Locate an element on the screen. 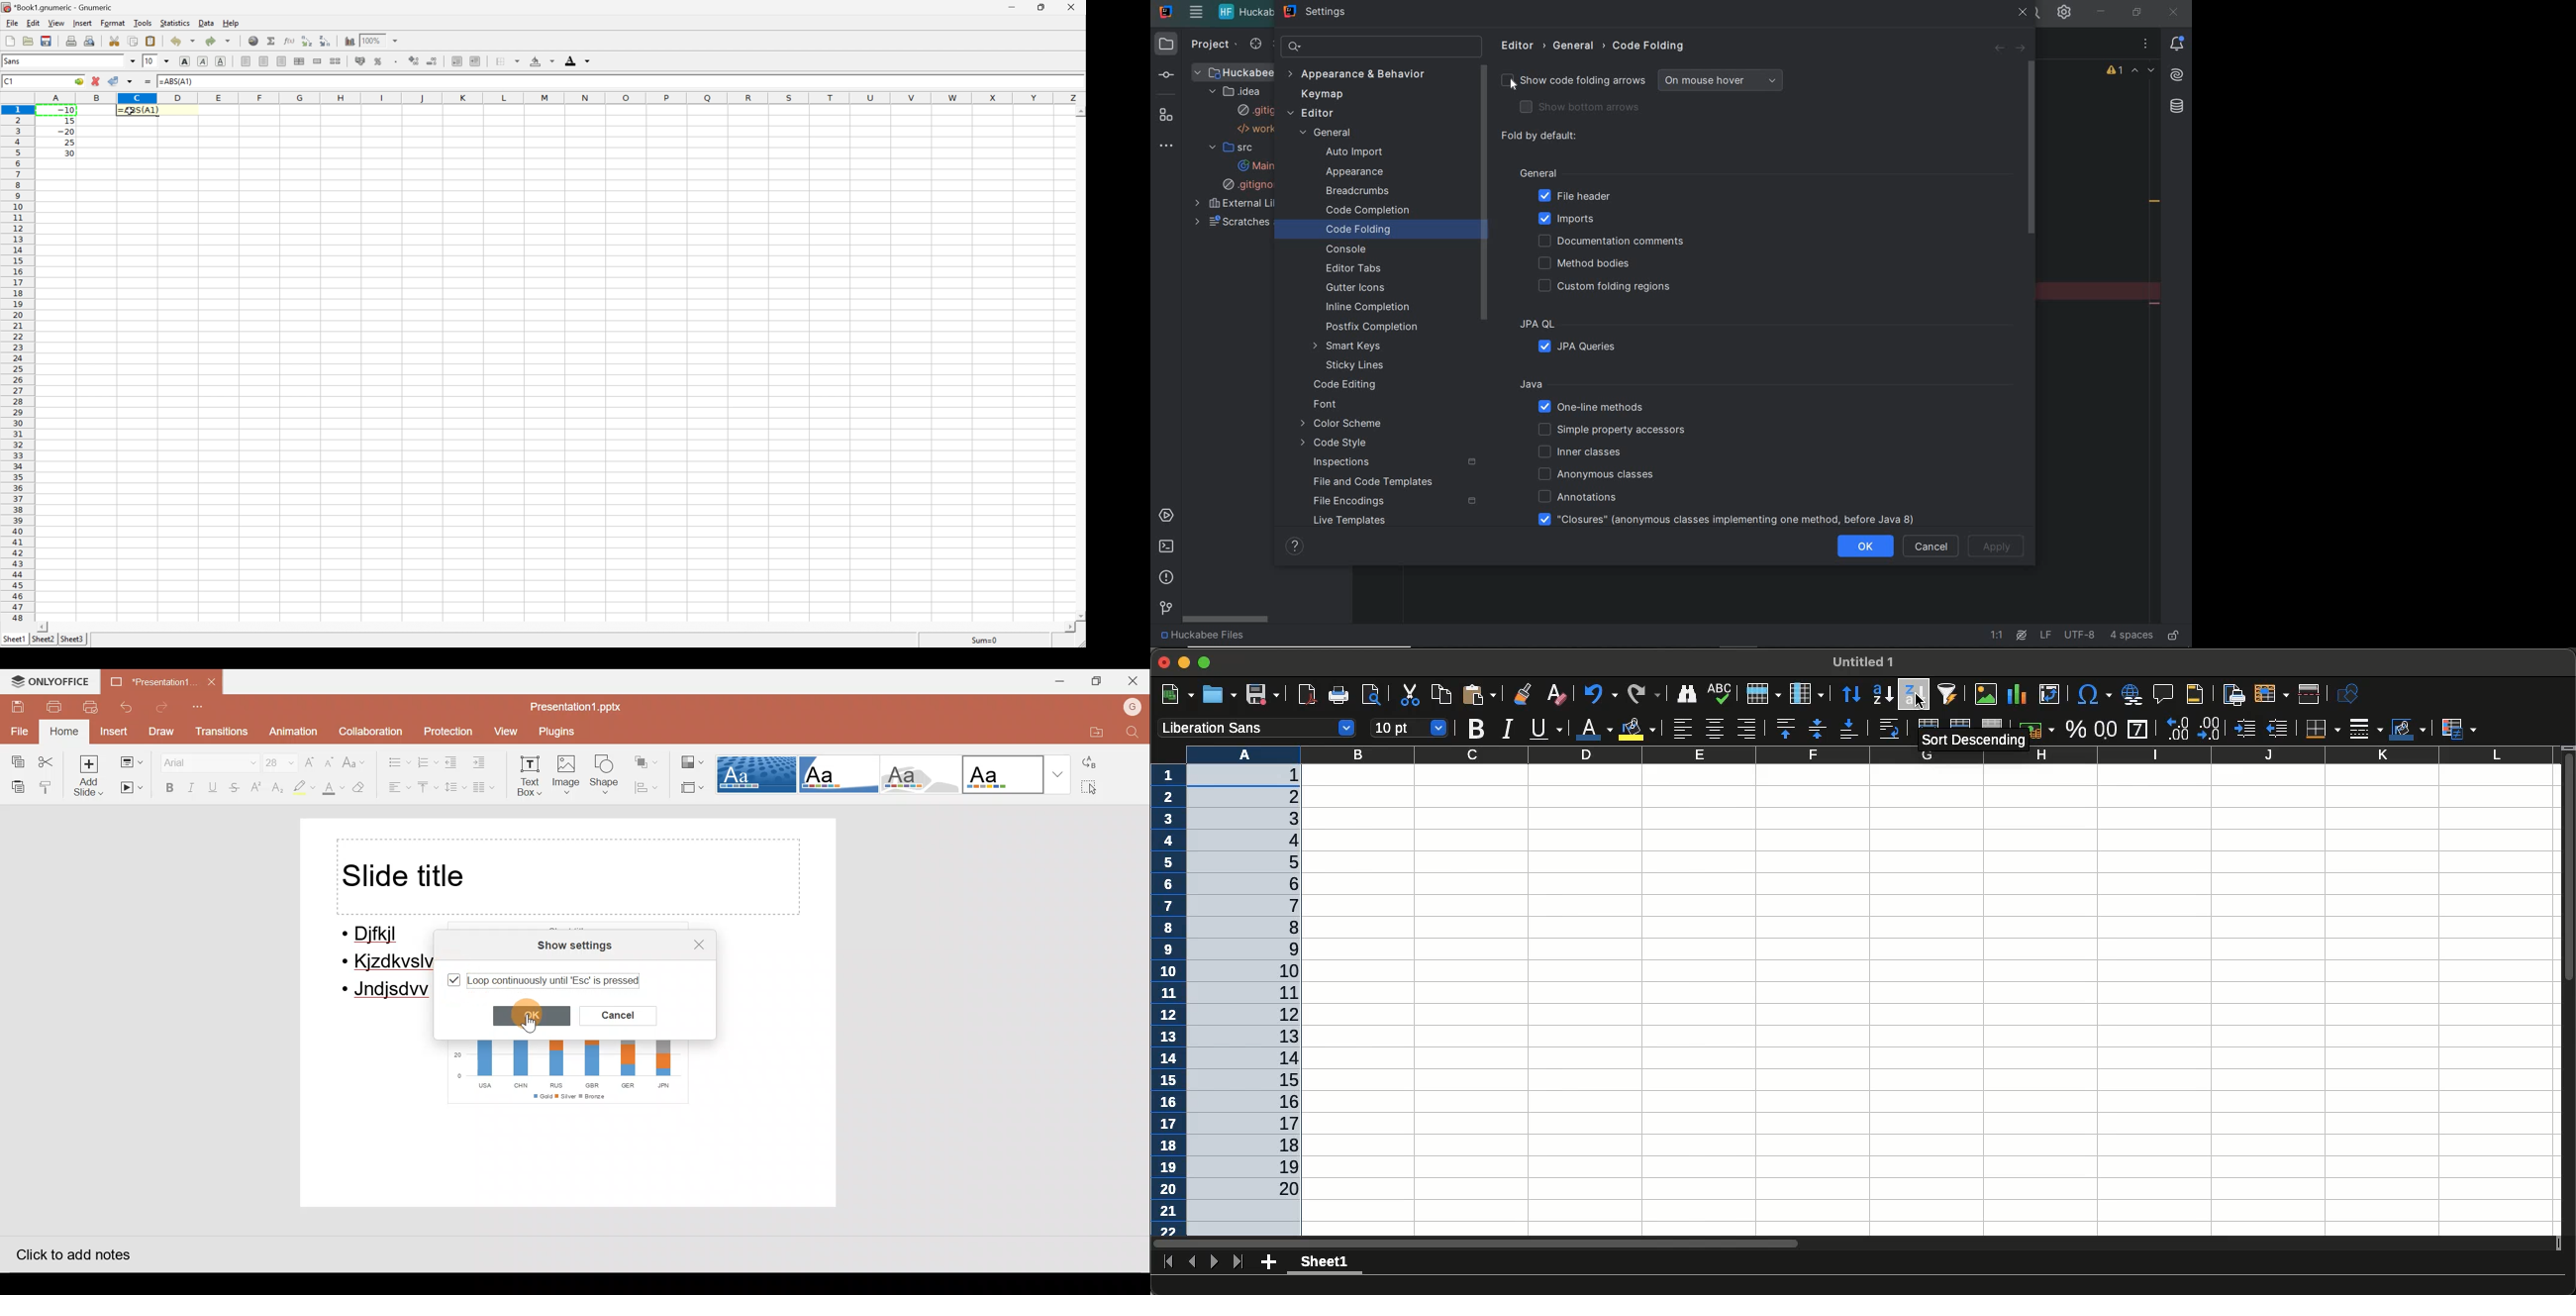 The image size is (2576, 1316). 4 is located at coordinates (1286, 841).